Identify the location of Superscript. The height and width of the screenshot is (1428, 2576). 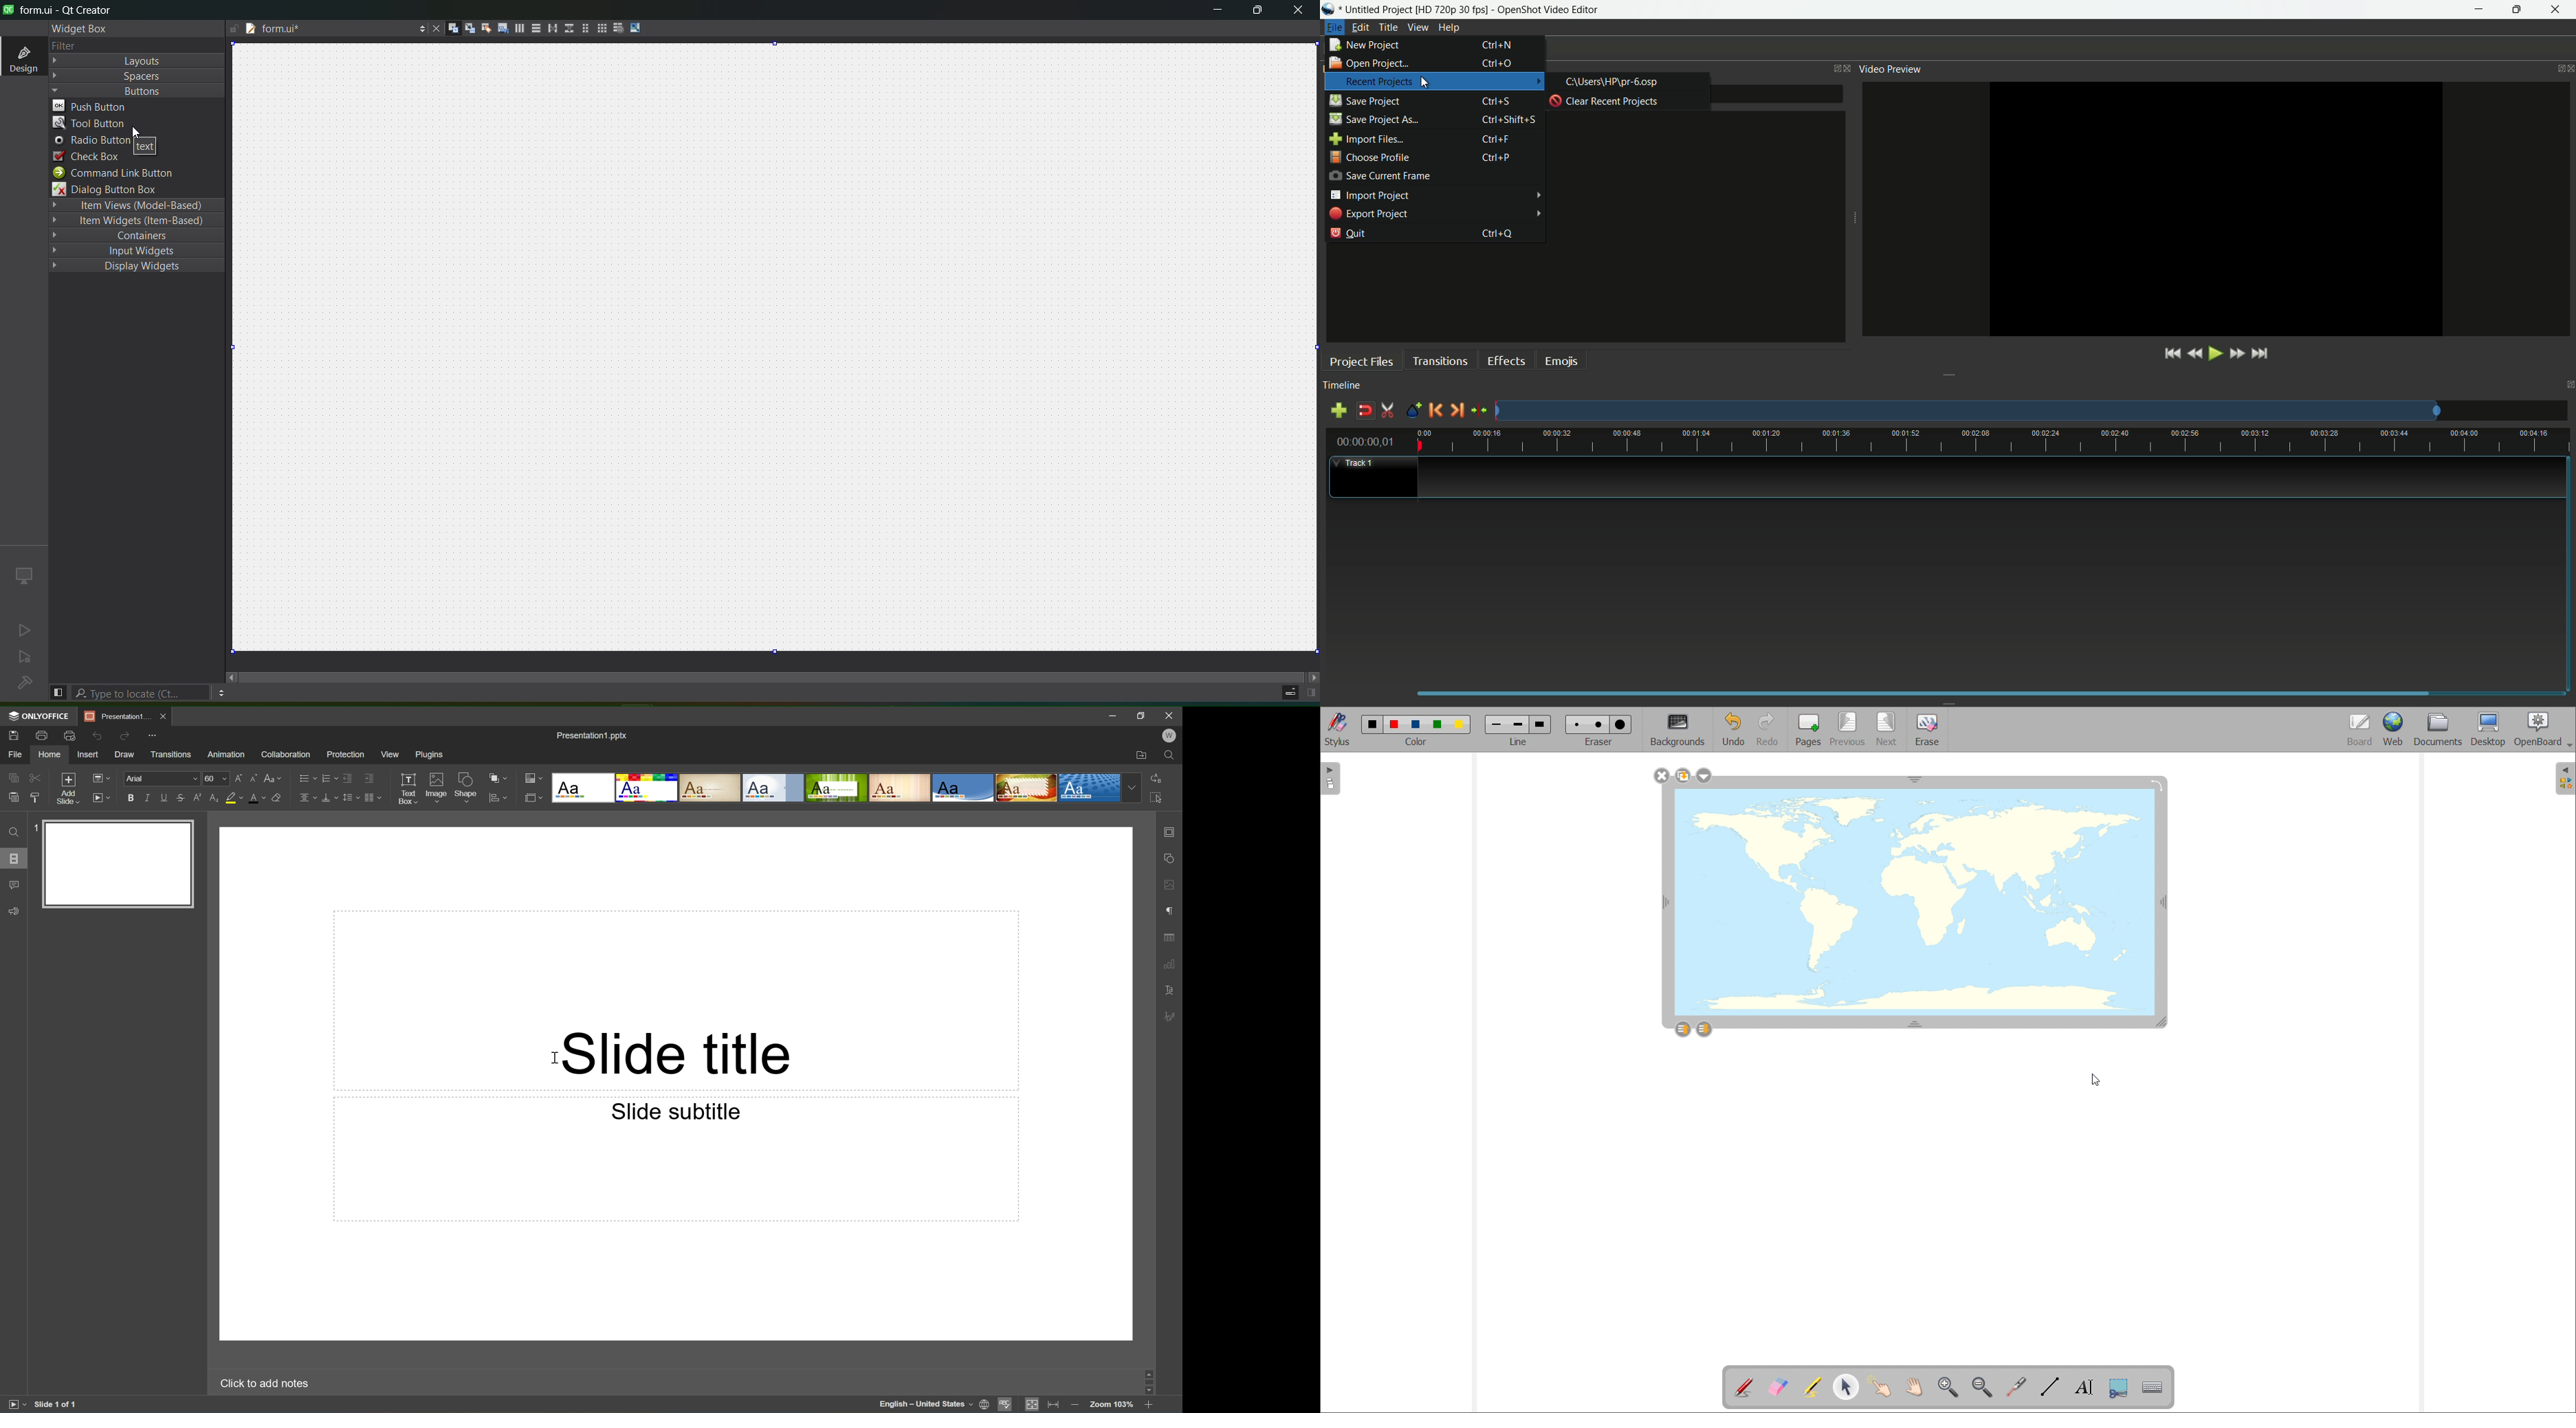
(199, 797).